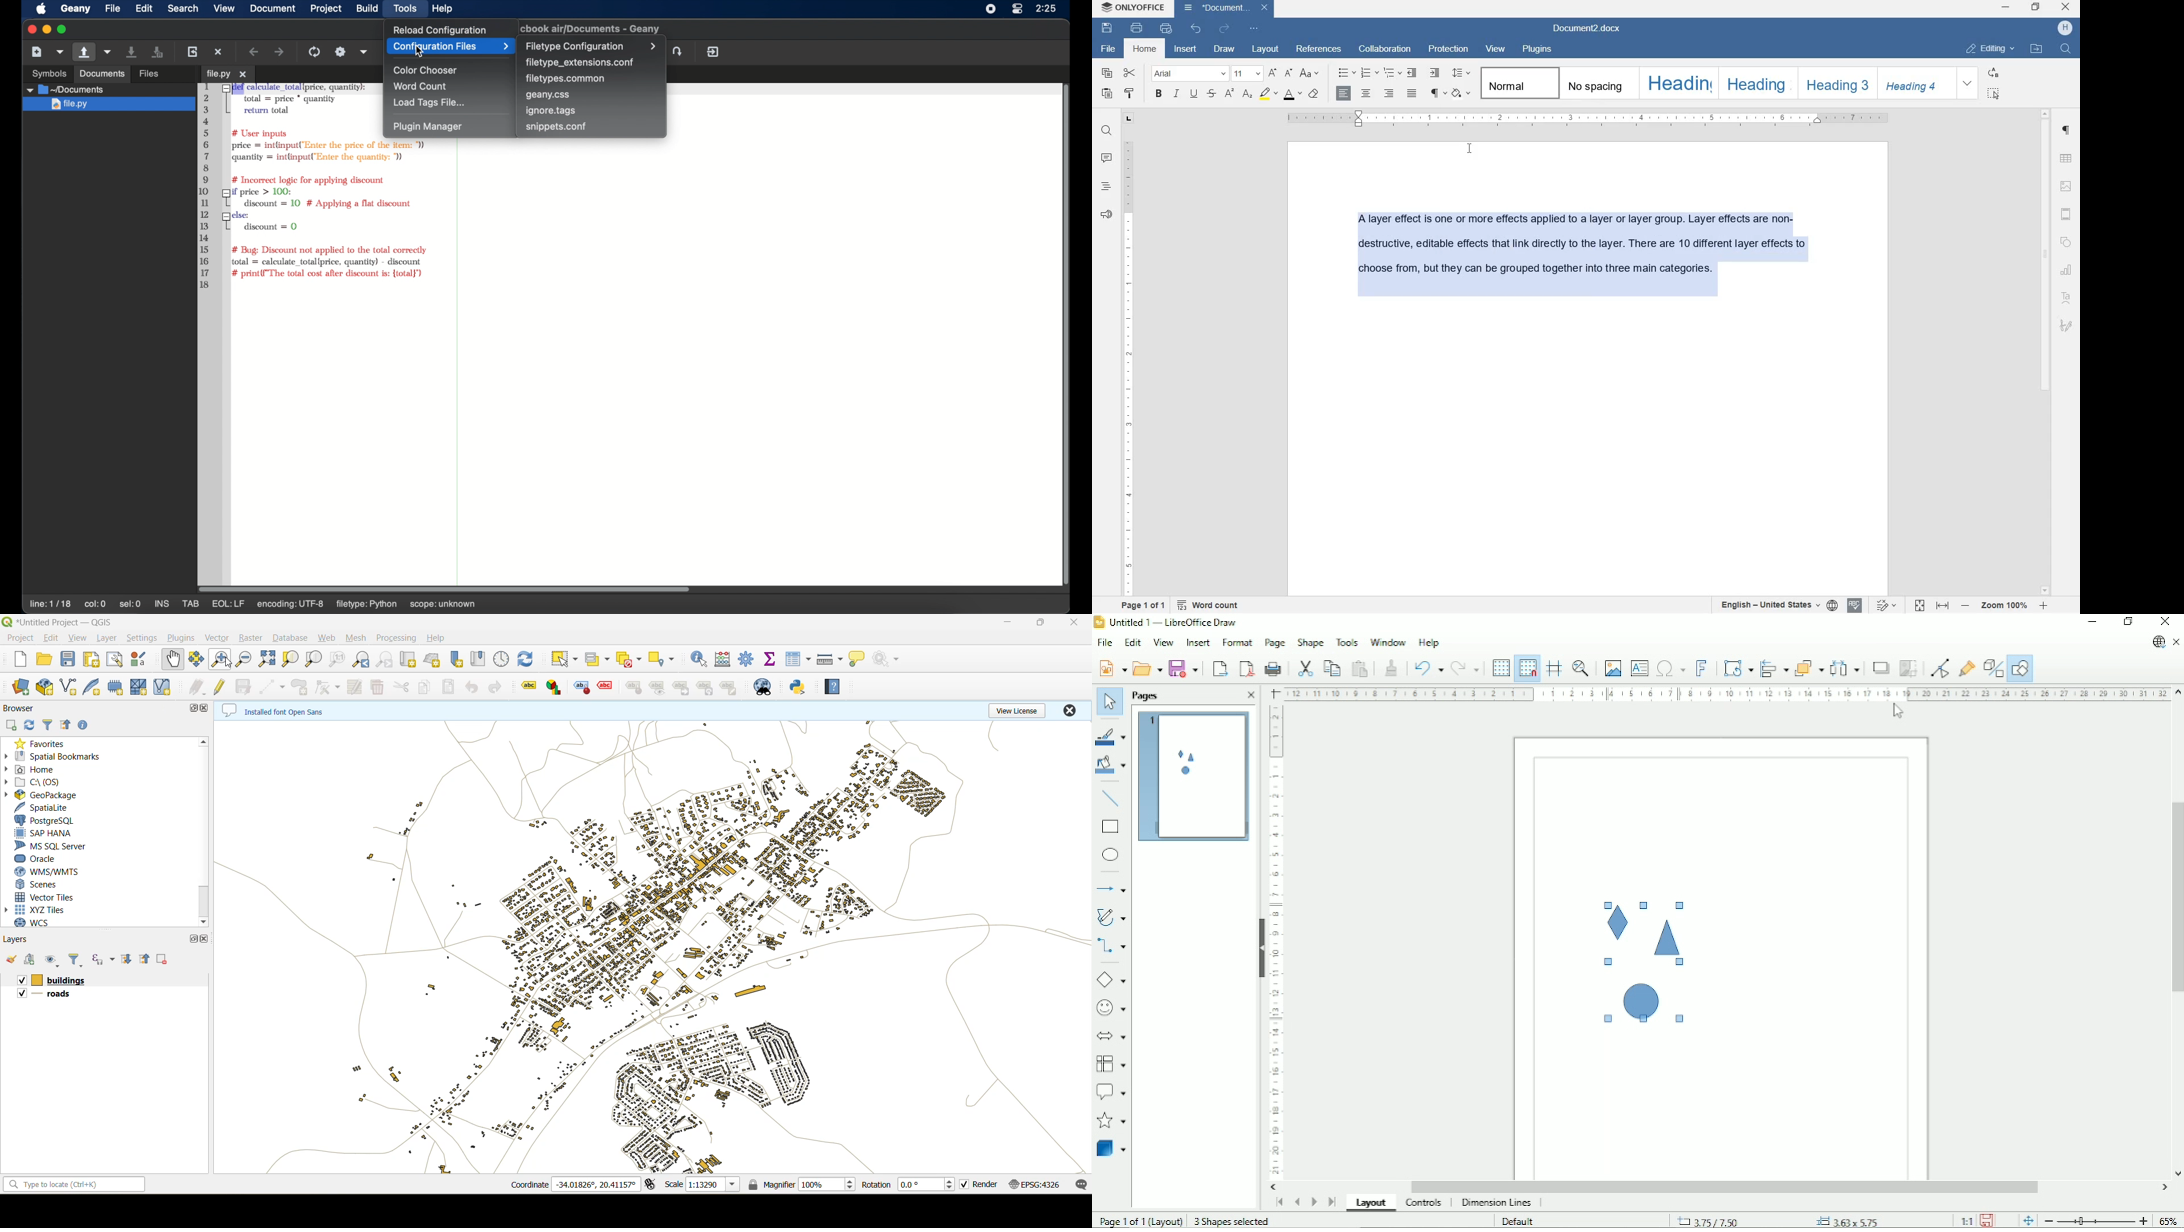 The width and height of the screenshot is (2184, 1232). What do you see at coordinates (1447, 50) in the screenshot?
I see `protection` at bounding box center [1447, 50].